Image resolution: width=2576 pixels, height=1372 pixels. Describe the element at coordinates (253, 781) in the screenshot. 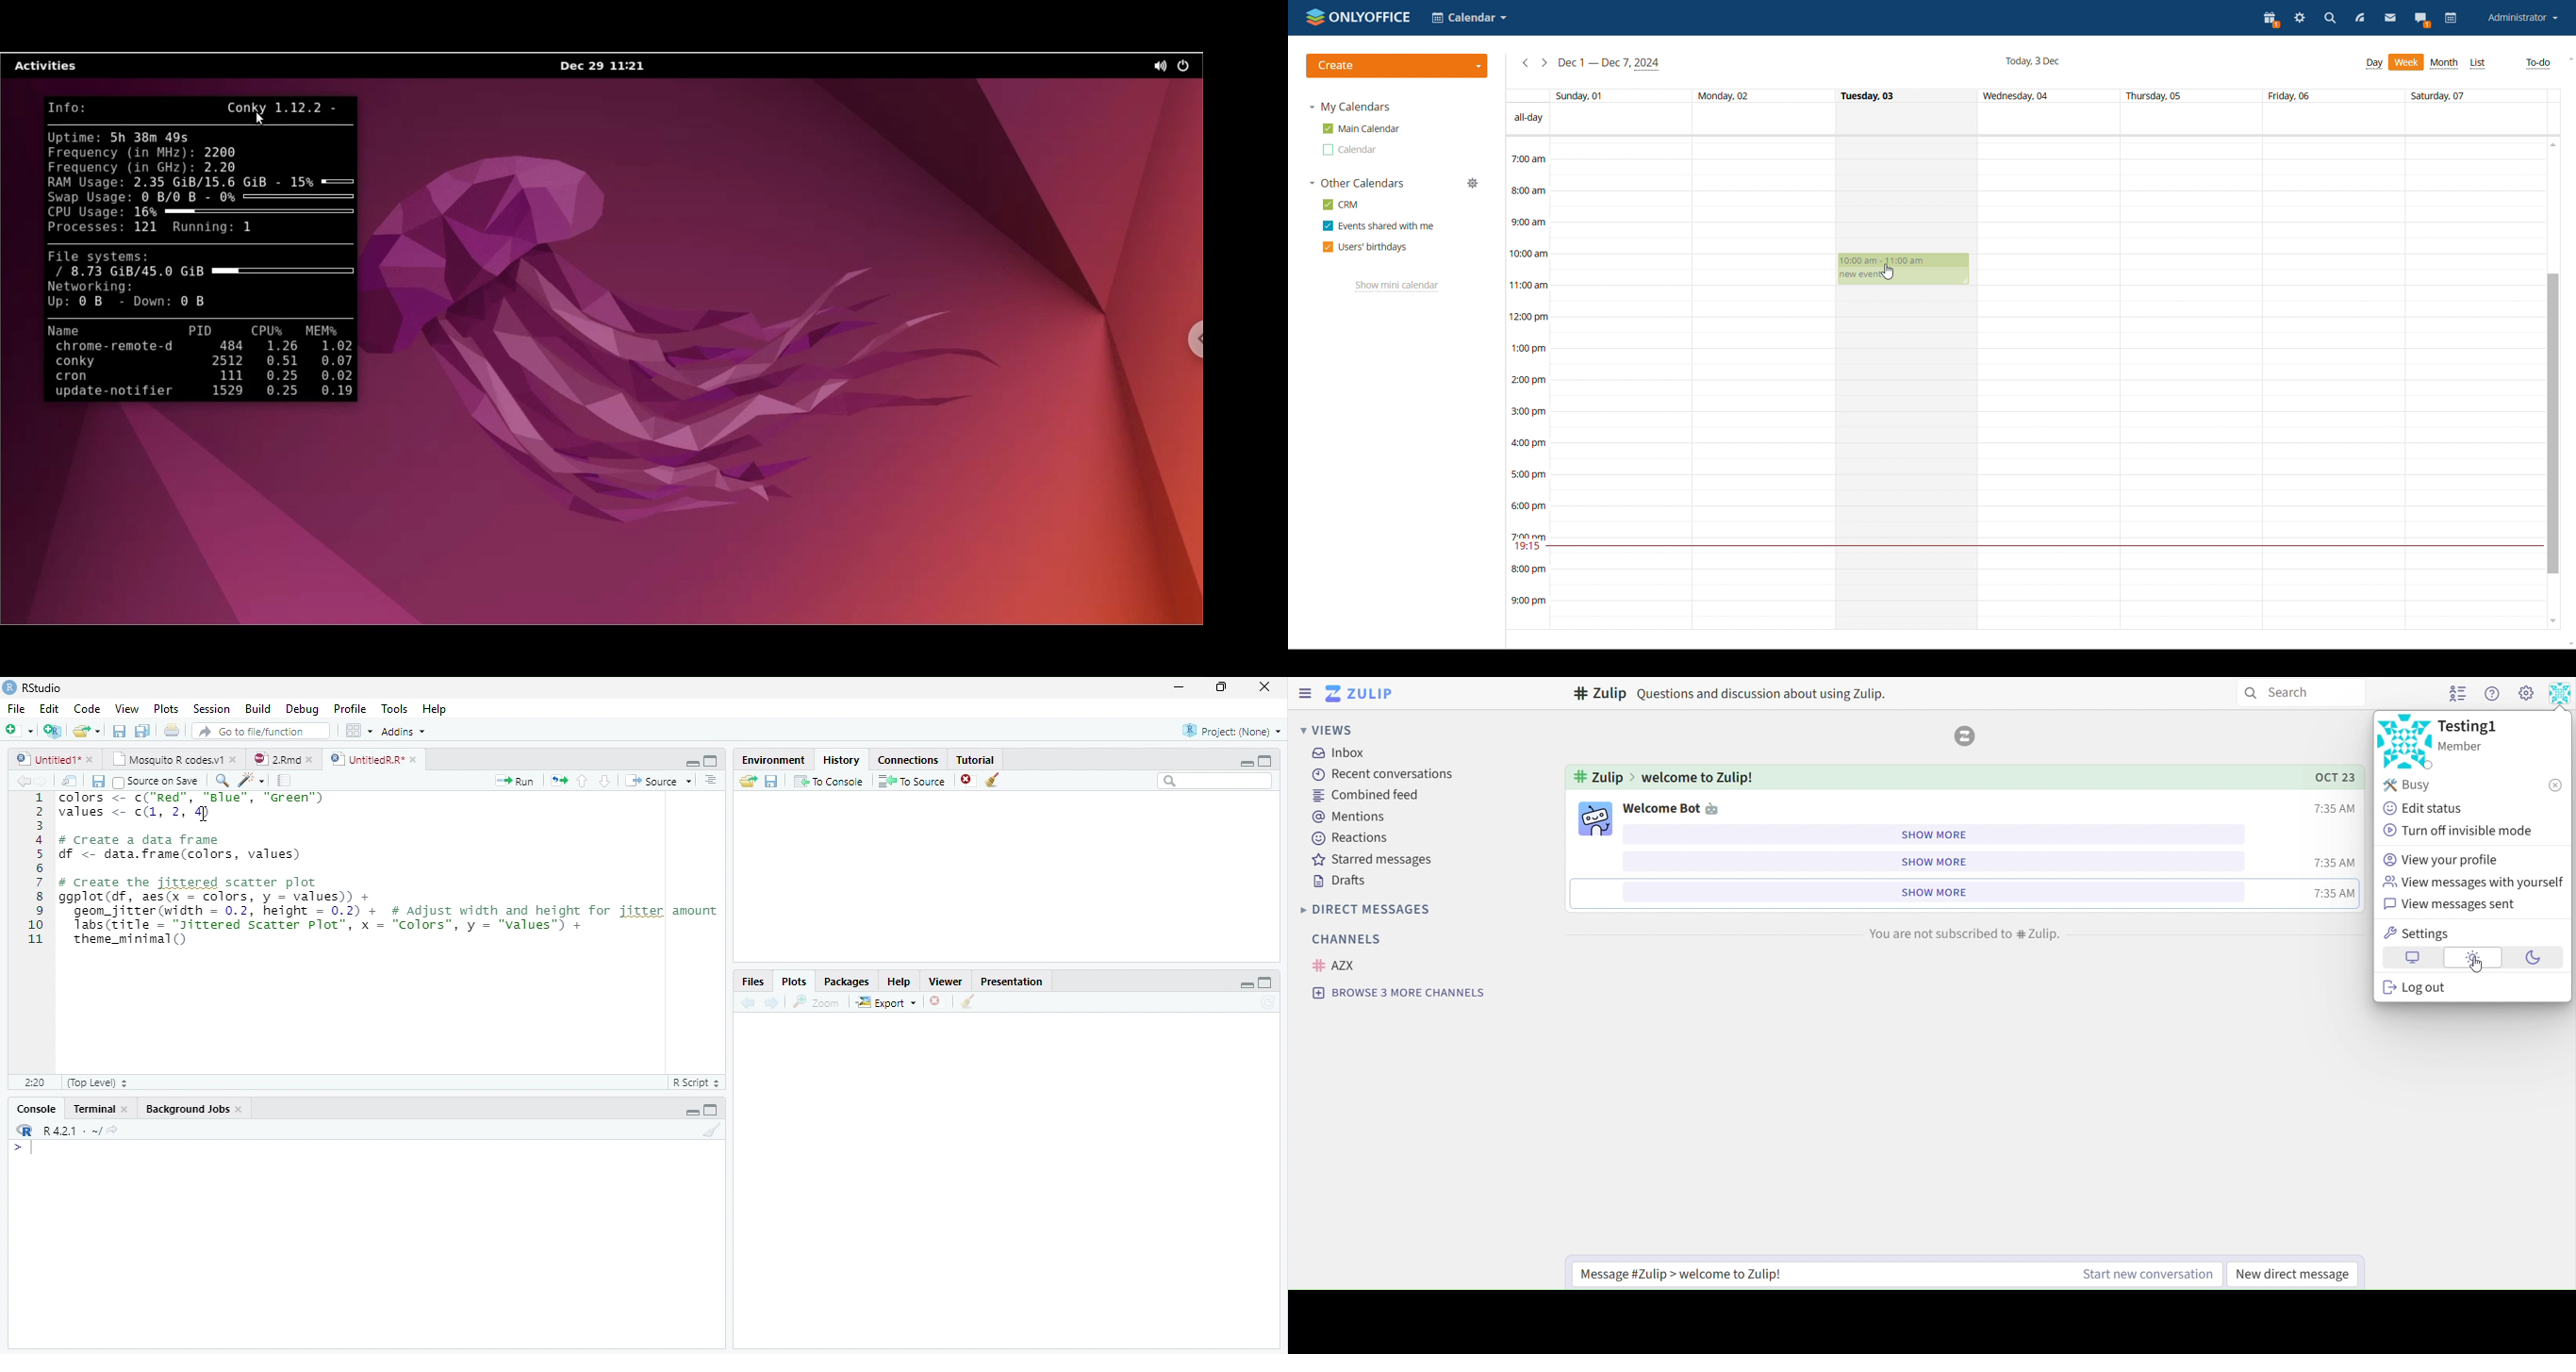

I see `Code tools` at that location.